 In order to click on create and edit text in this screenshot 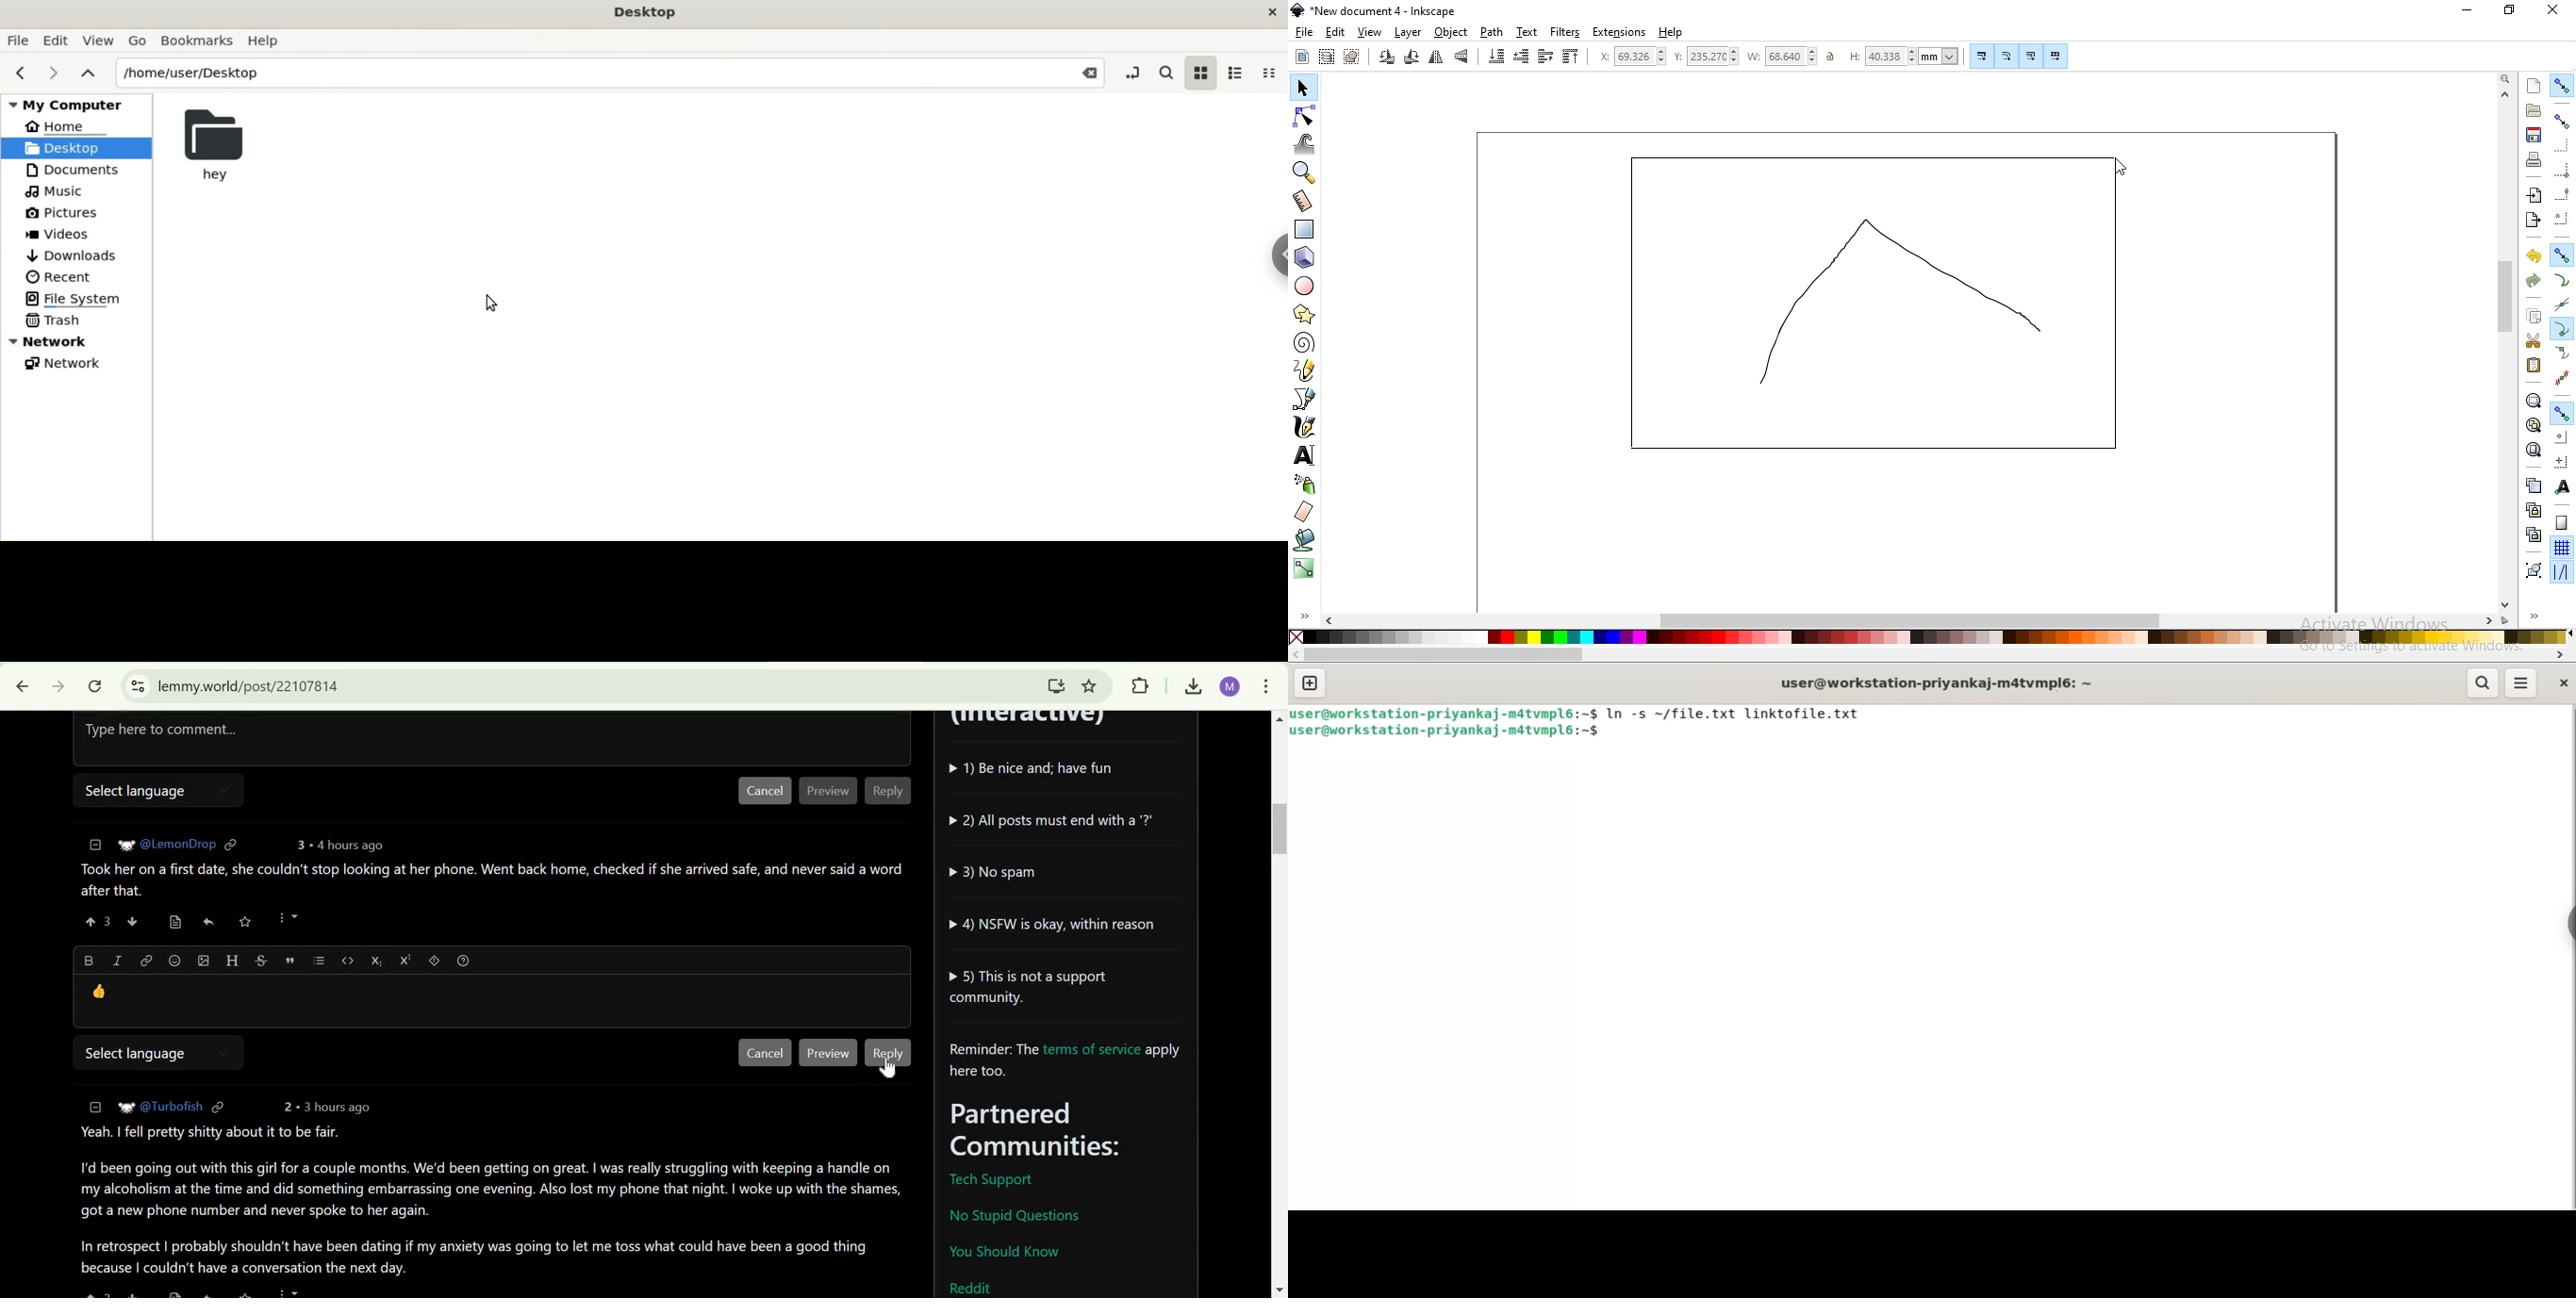, I will do `click(1305, 456)`.